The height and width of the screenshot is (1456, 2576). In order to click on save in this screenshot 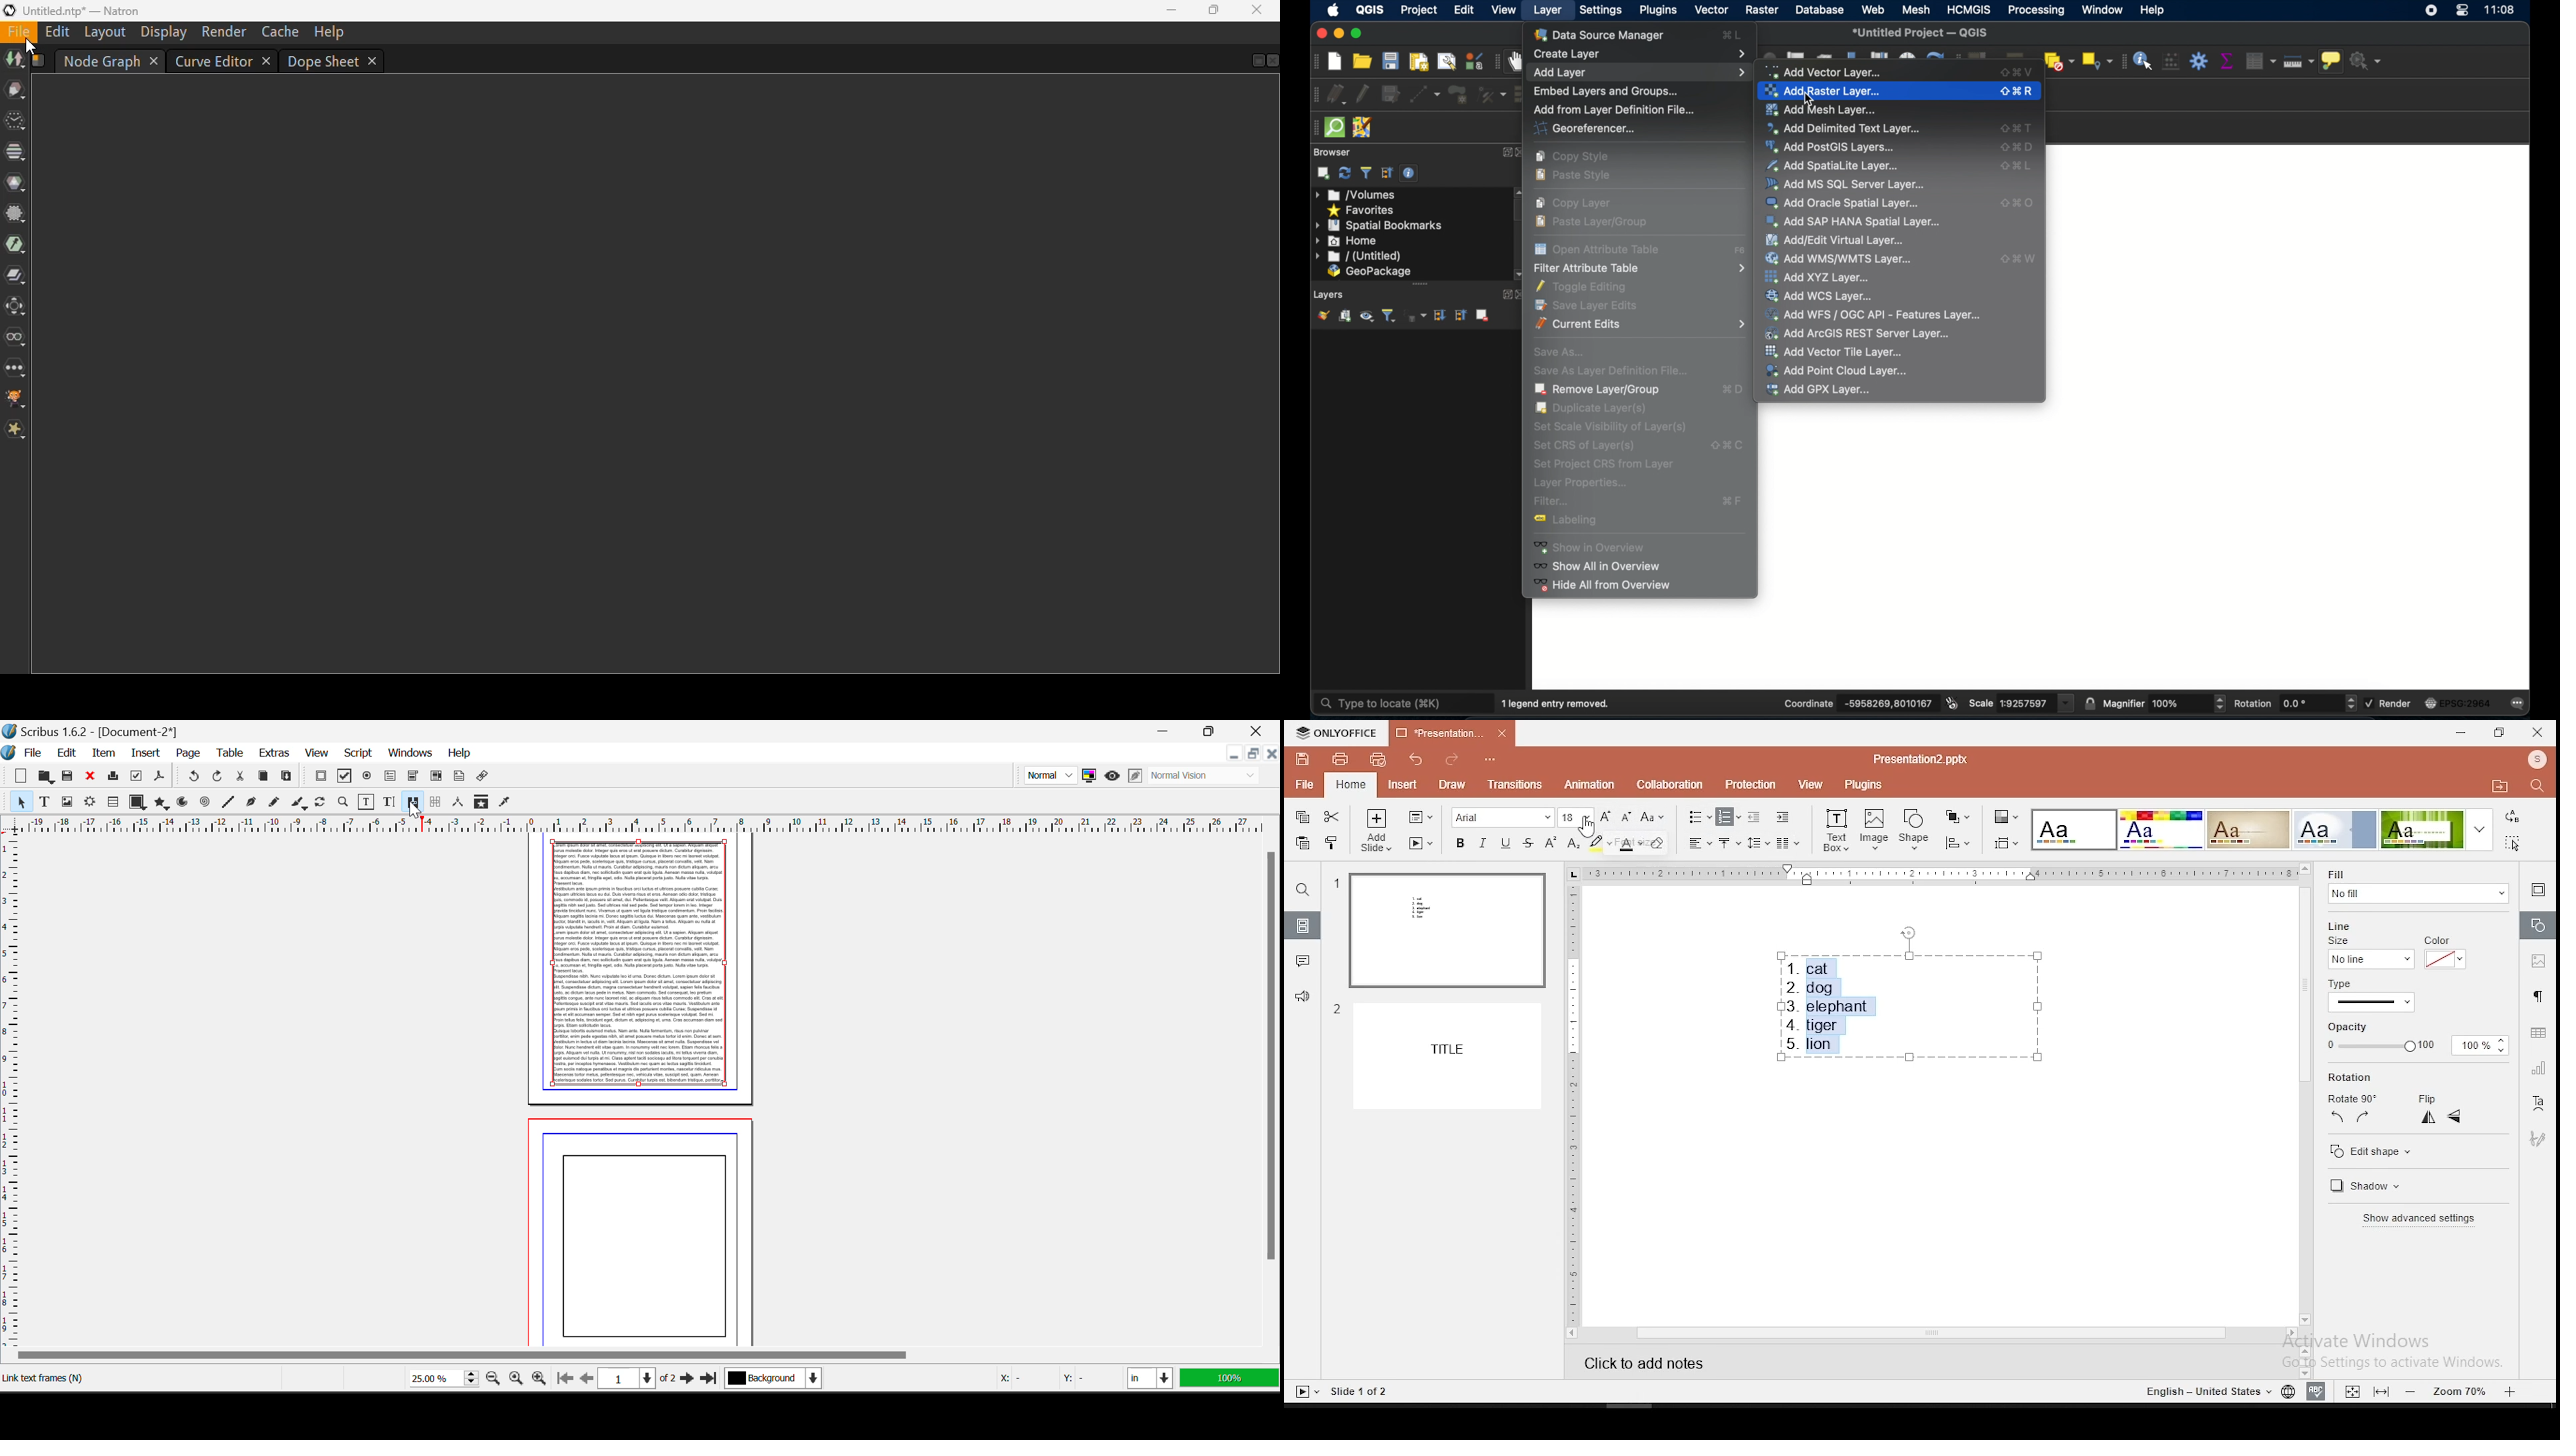, I will do `click(1303, 760)`.